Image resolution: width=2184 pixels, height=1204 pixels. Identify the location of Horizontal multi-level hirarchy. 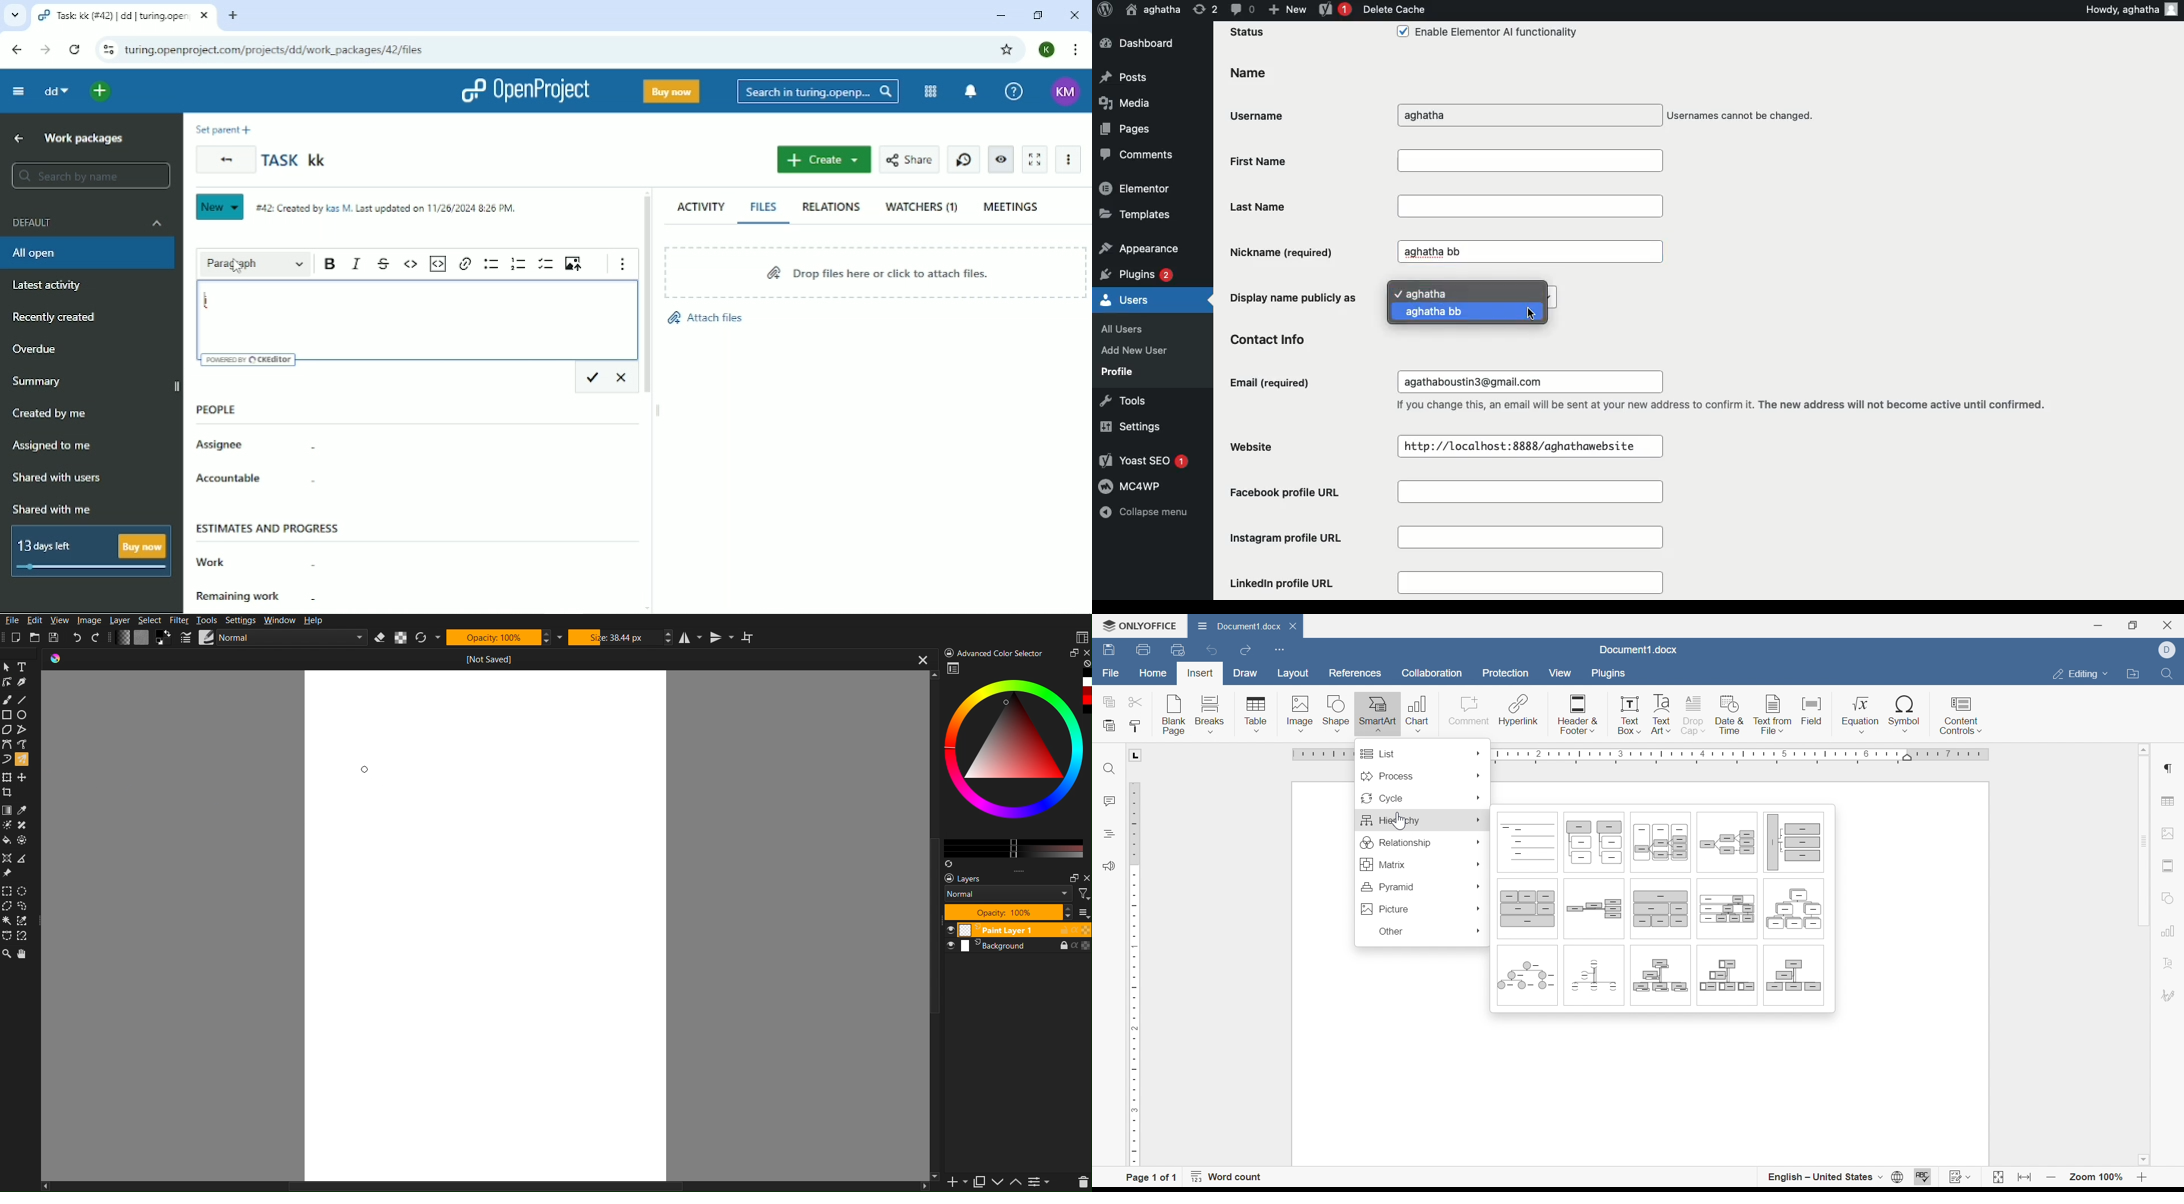
(1796, 843).